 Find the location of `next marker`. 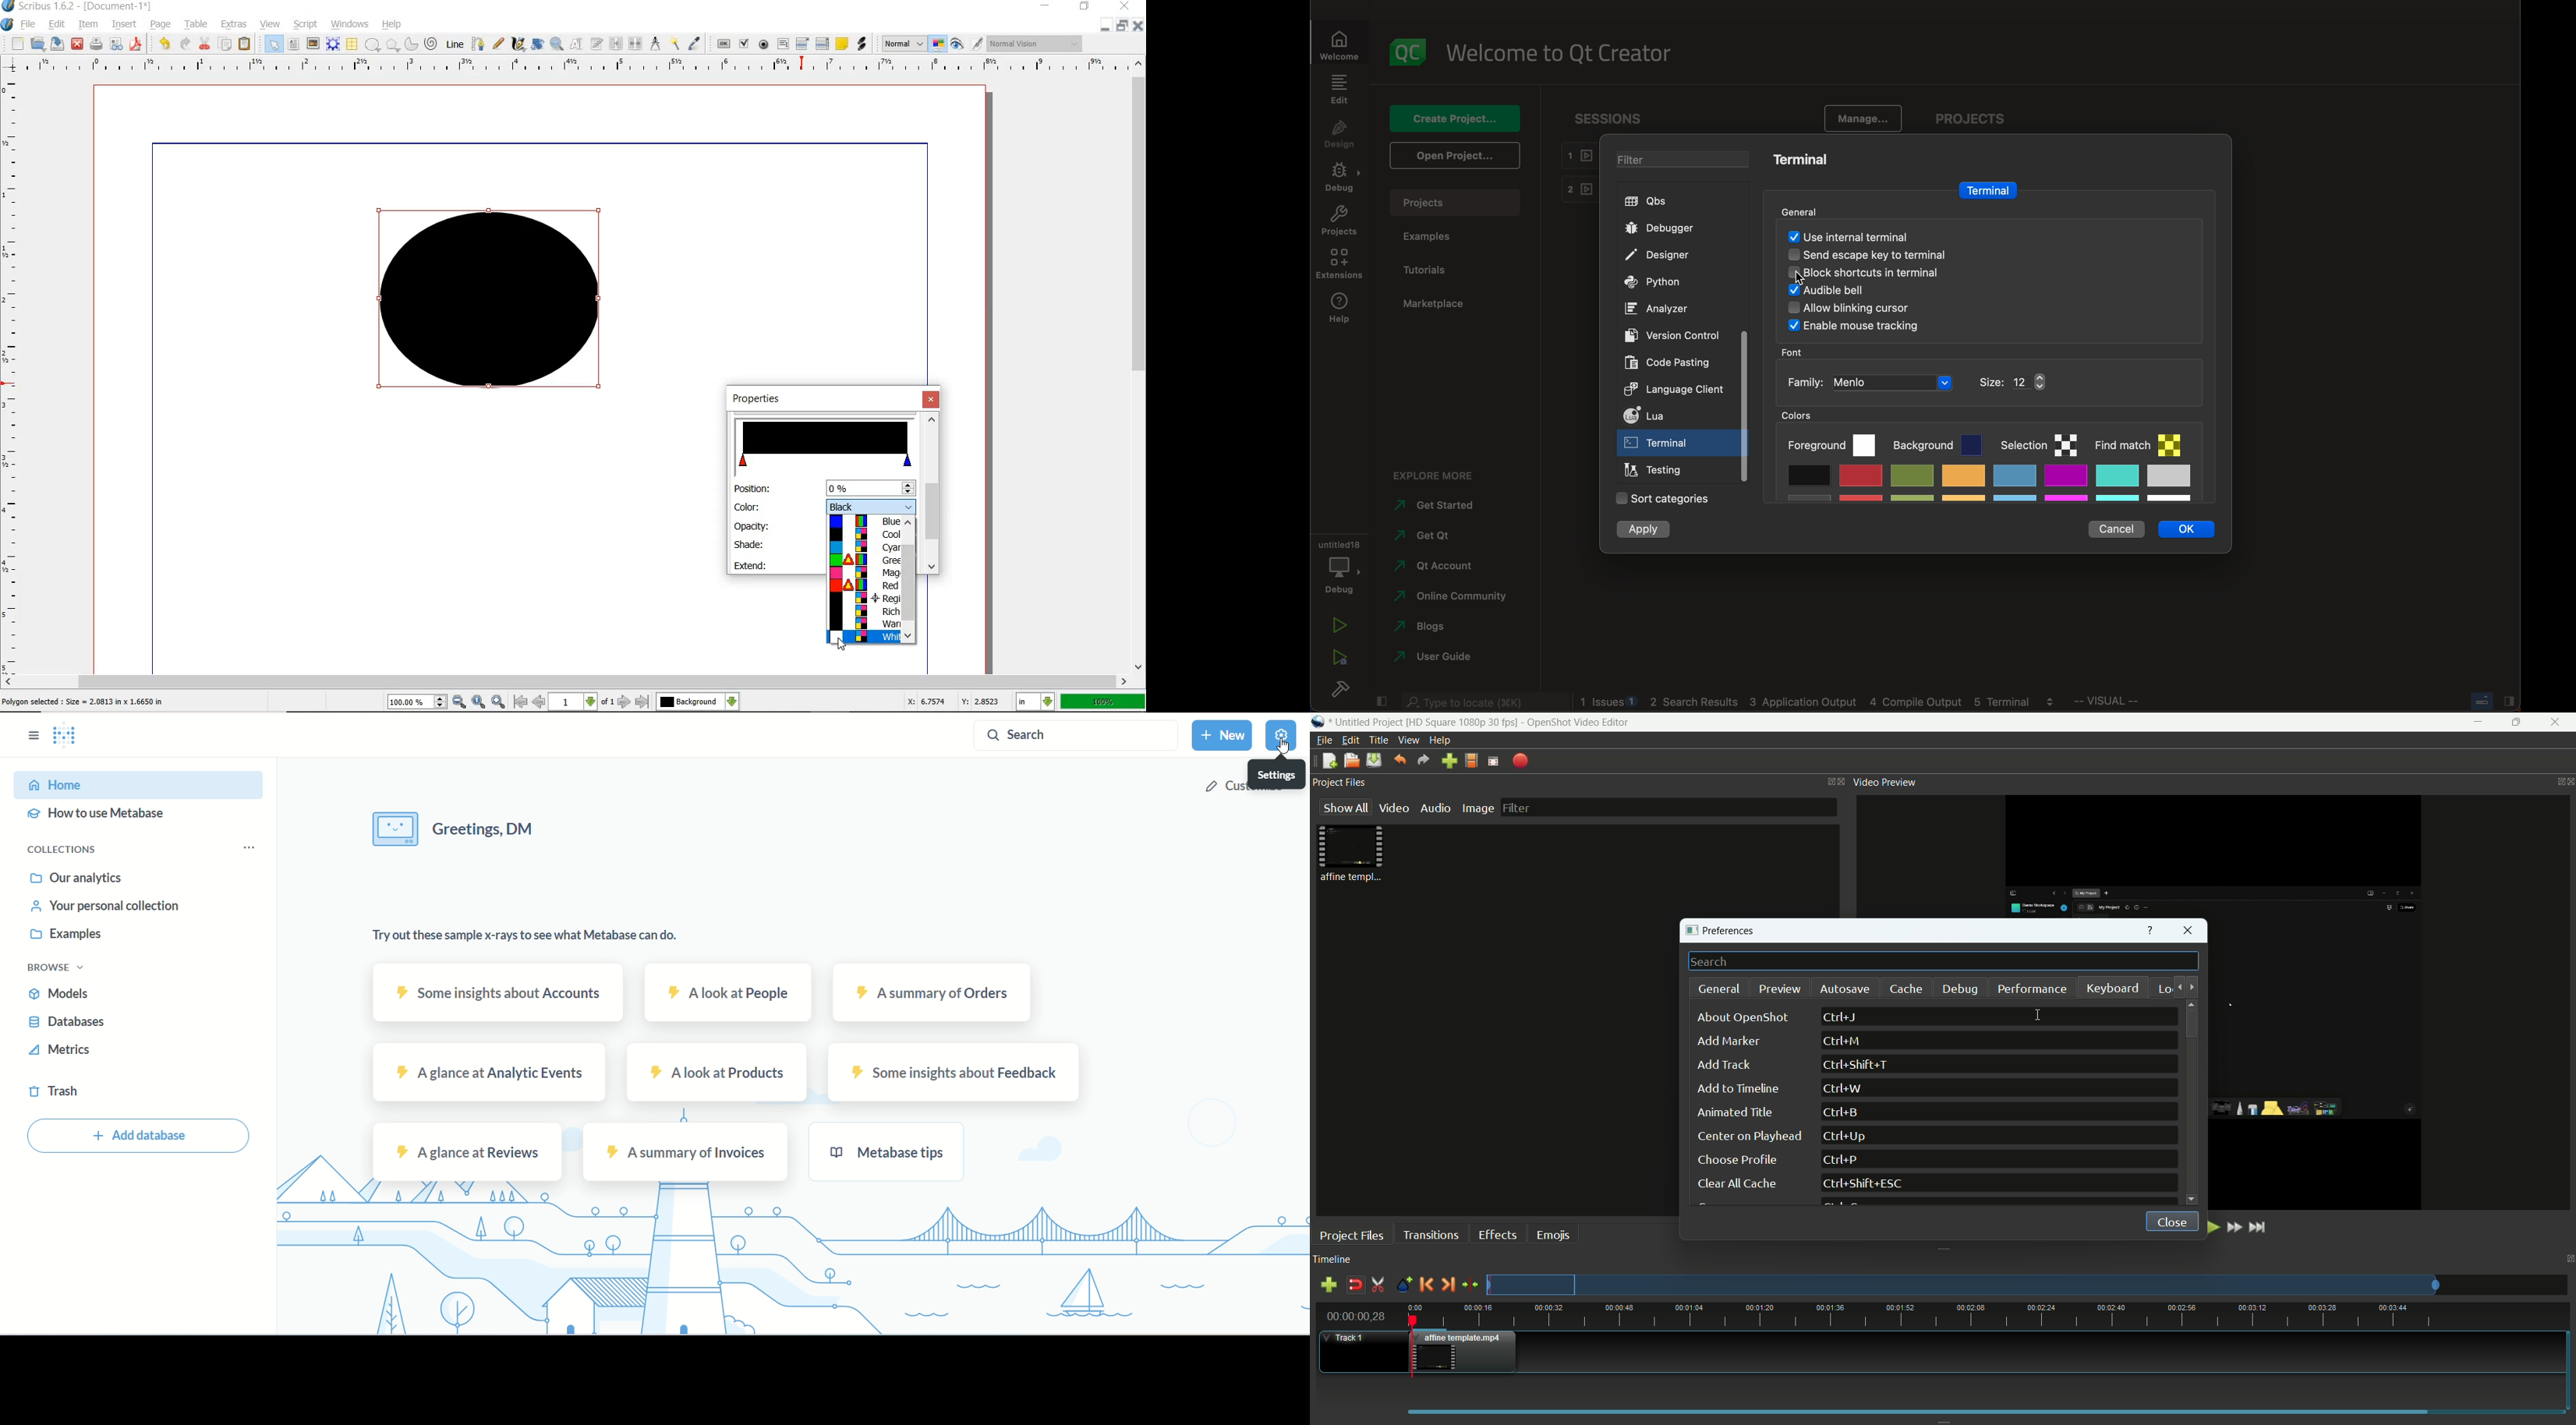

next marker is located at coordinates (1448, 1284).